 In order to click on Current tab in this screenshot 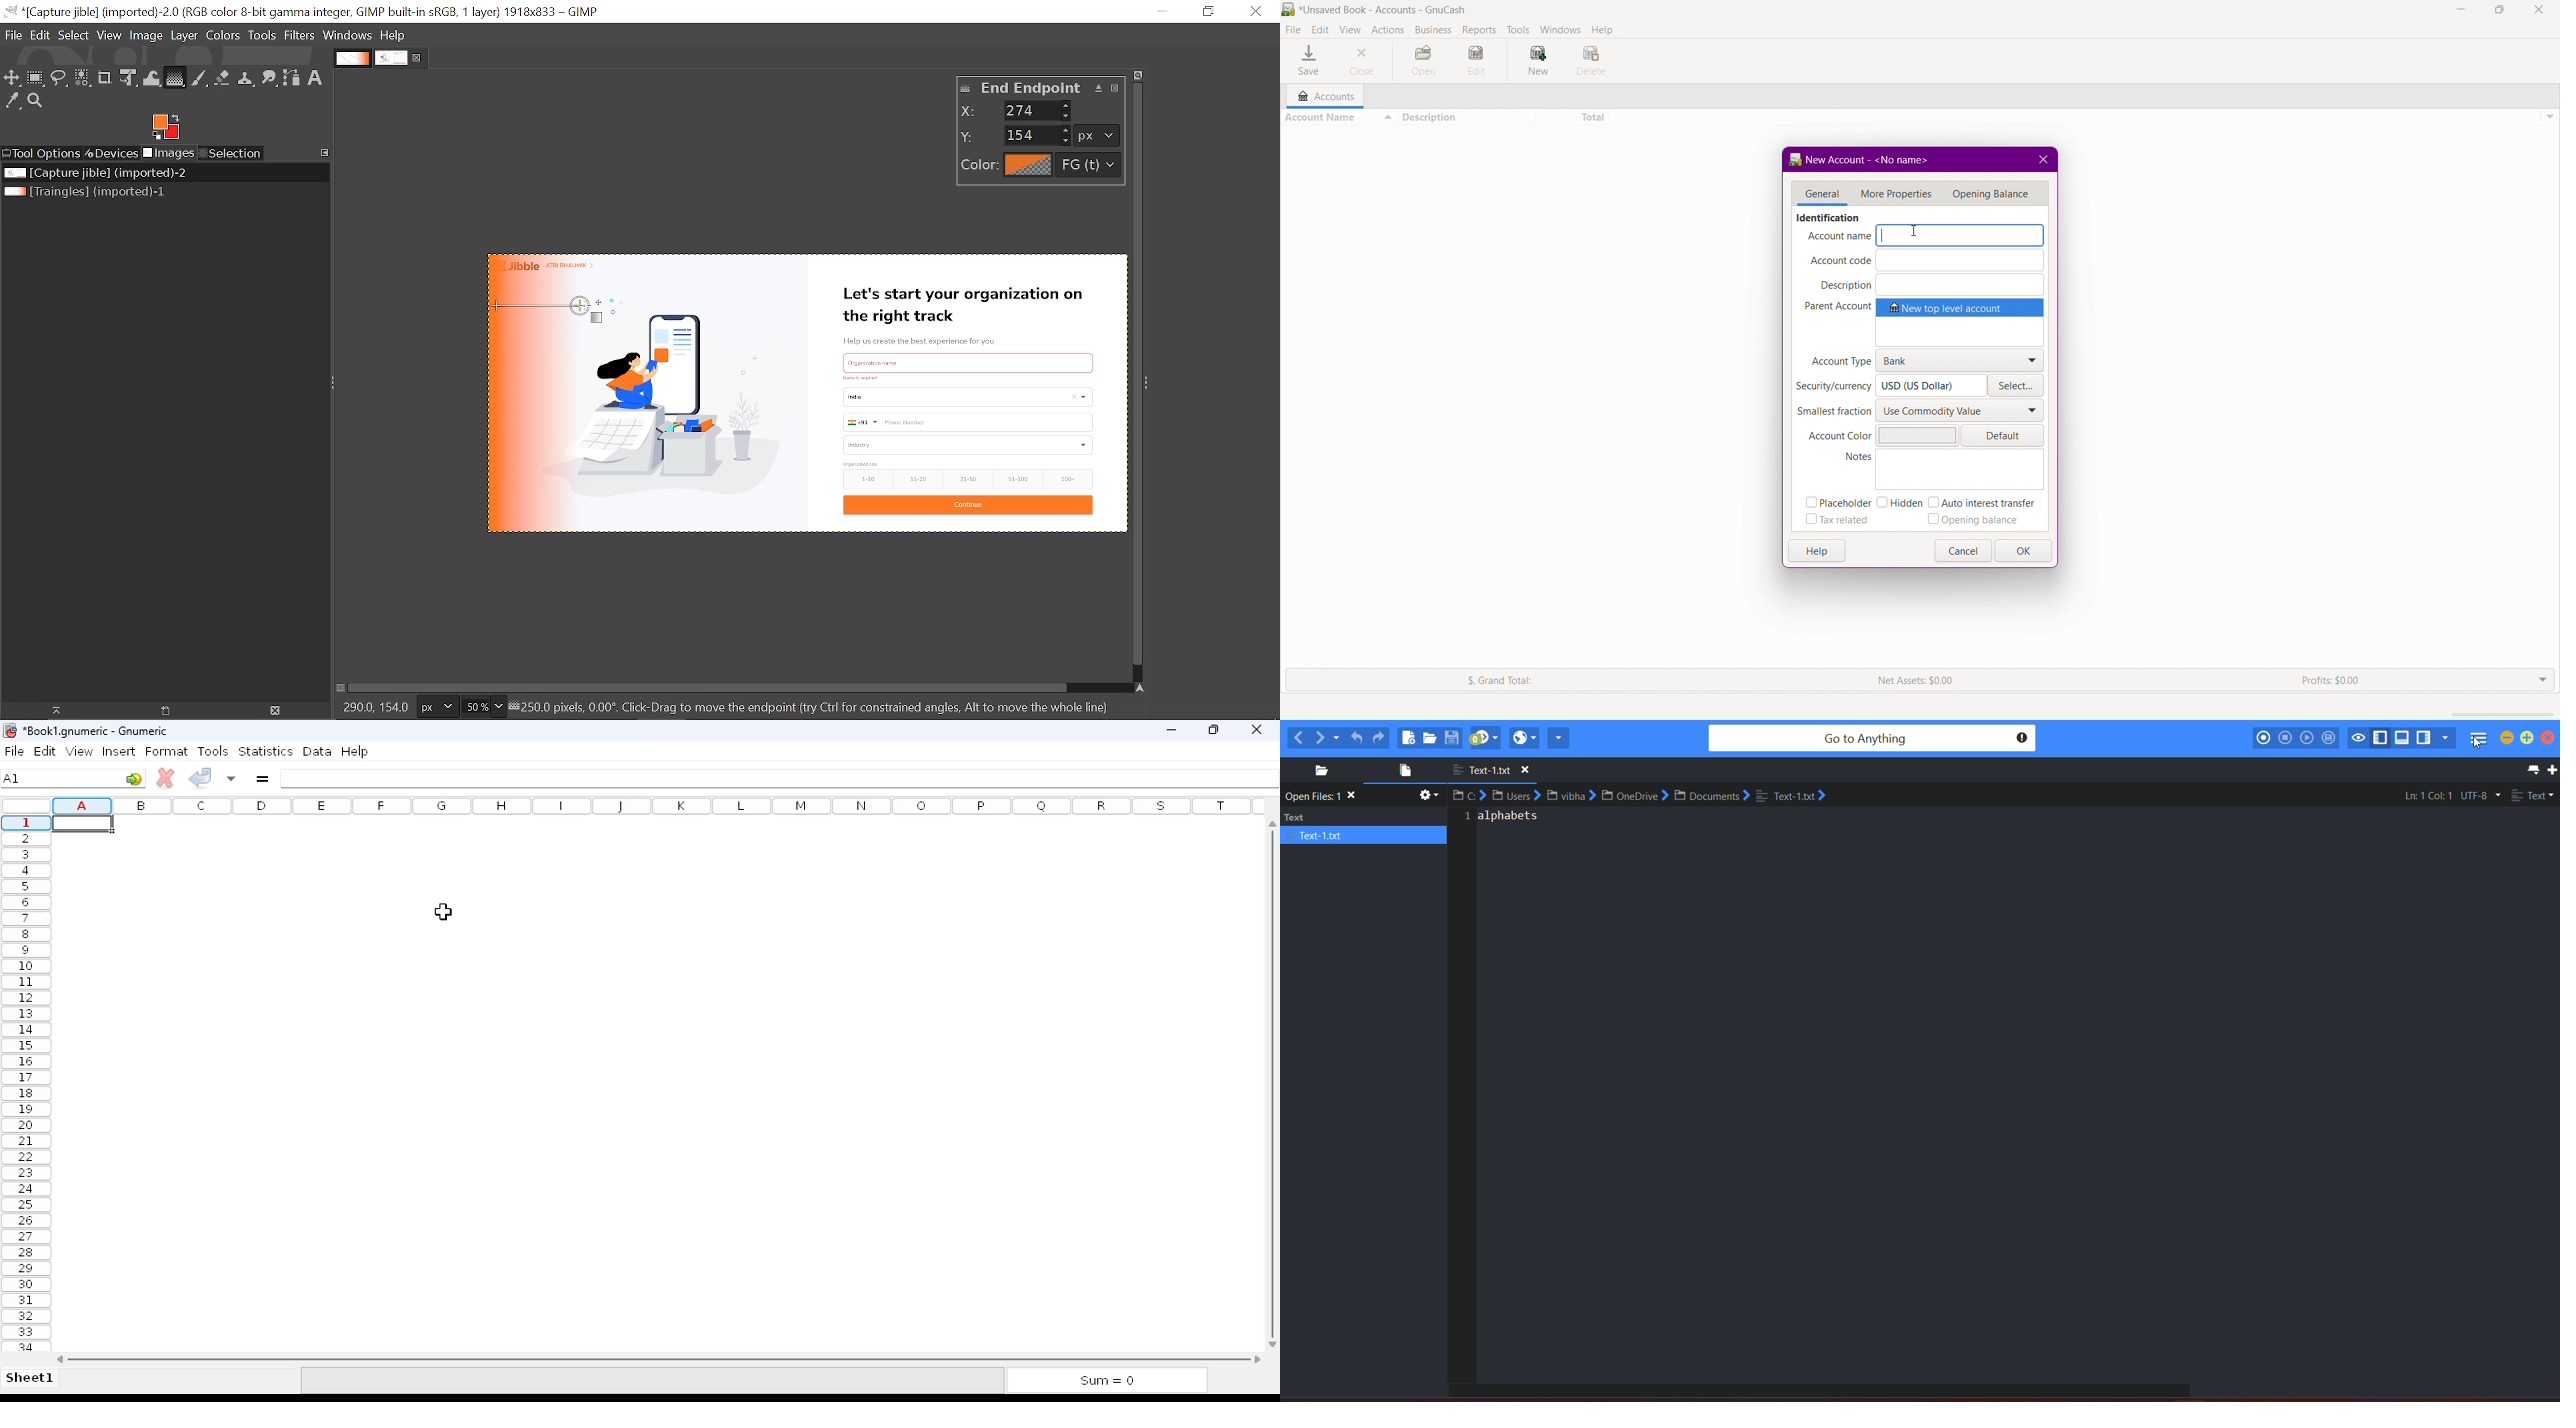, I will do `click(392, 58)`.